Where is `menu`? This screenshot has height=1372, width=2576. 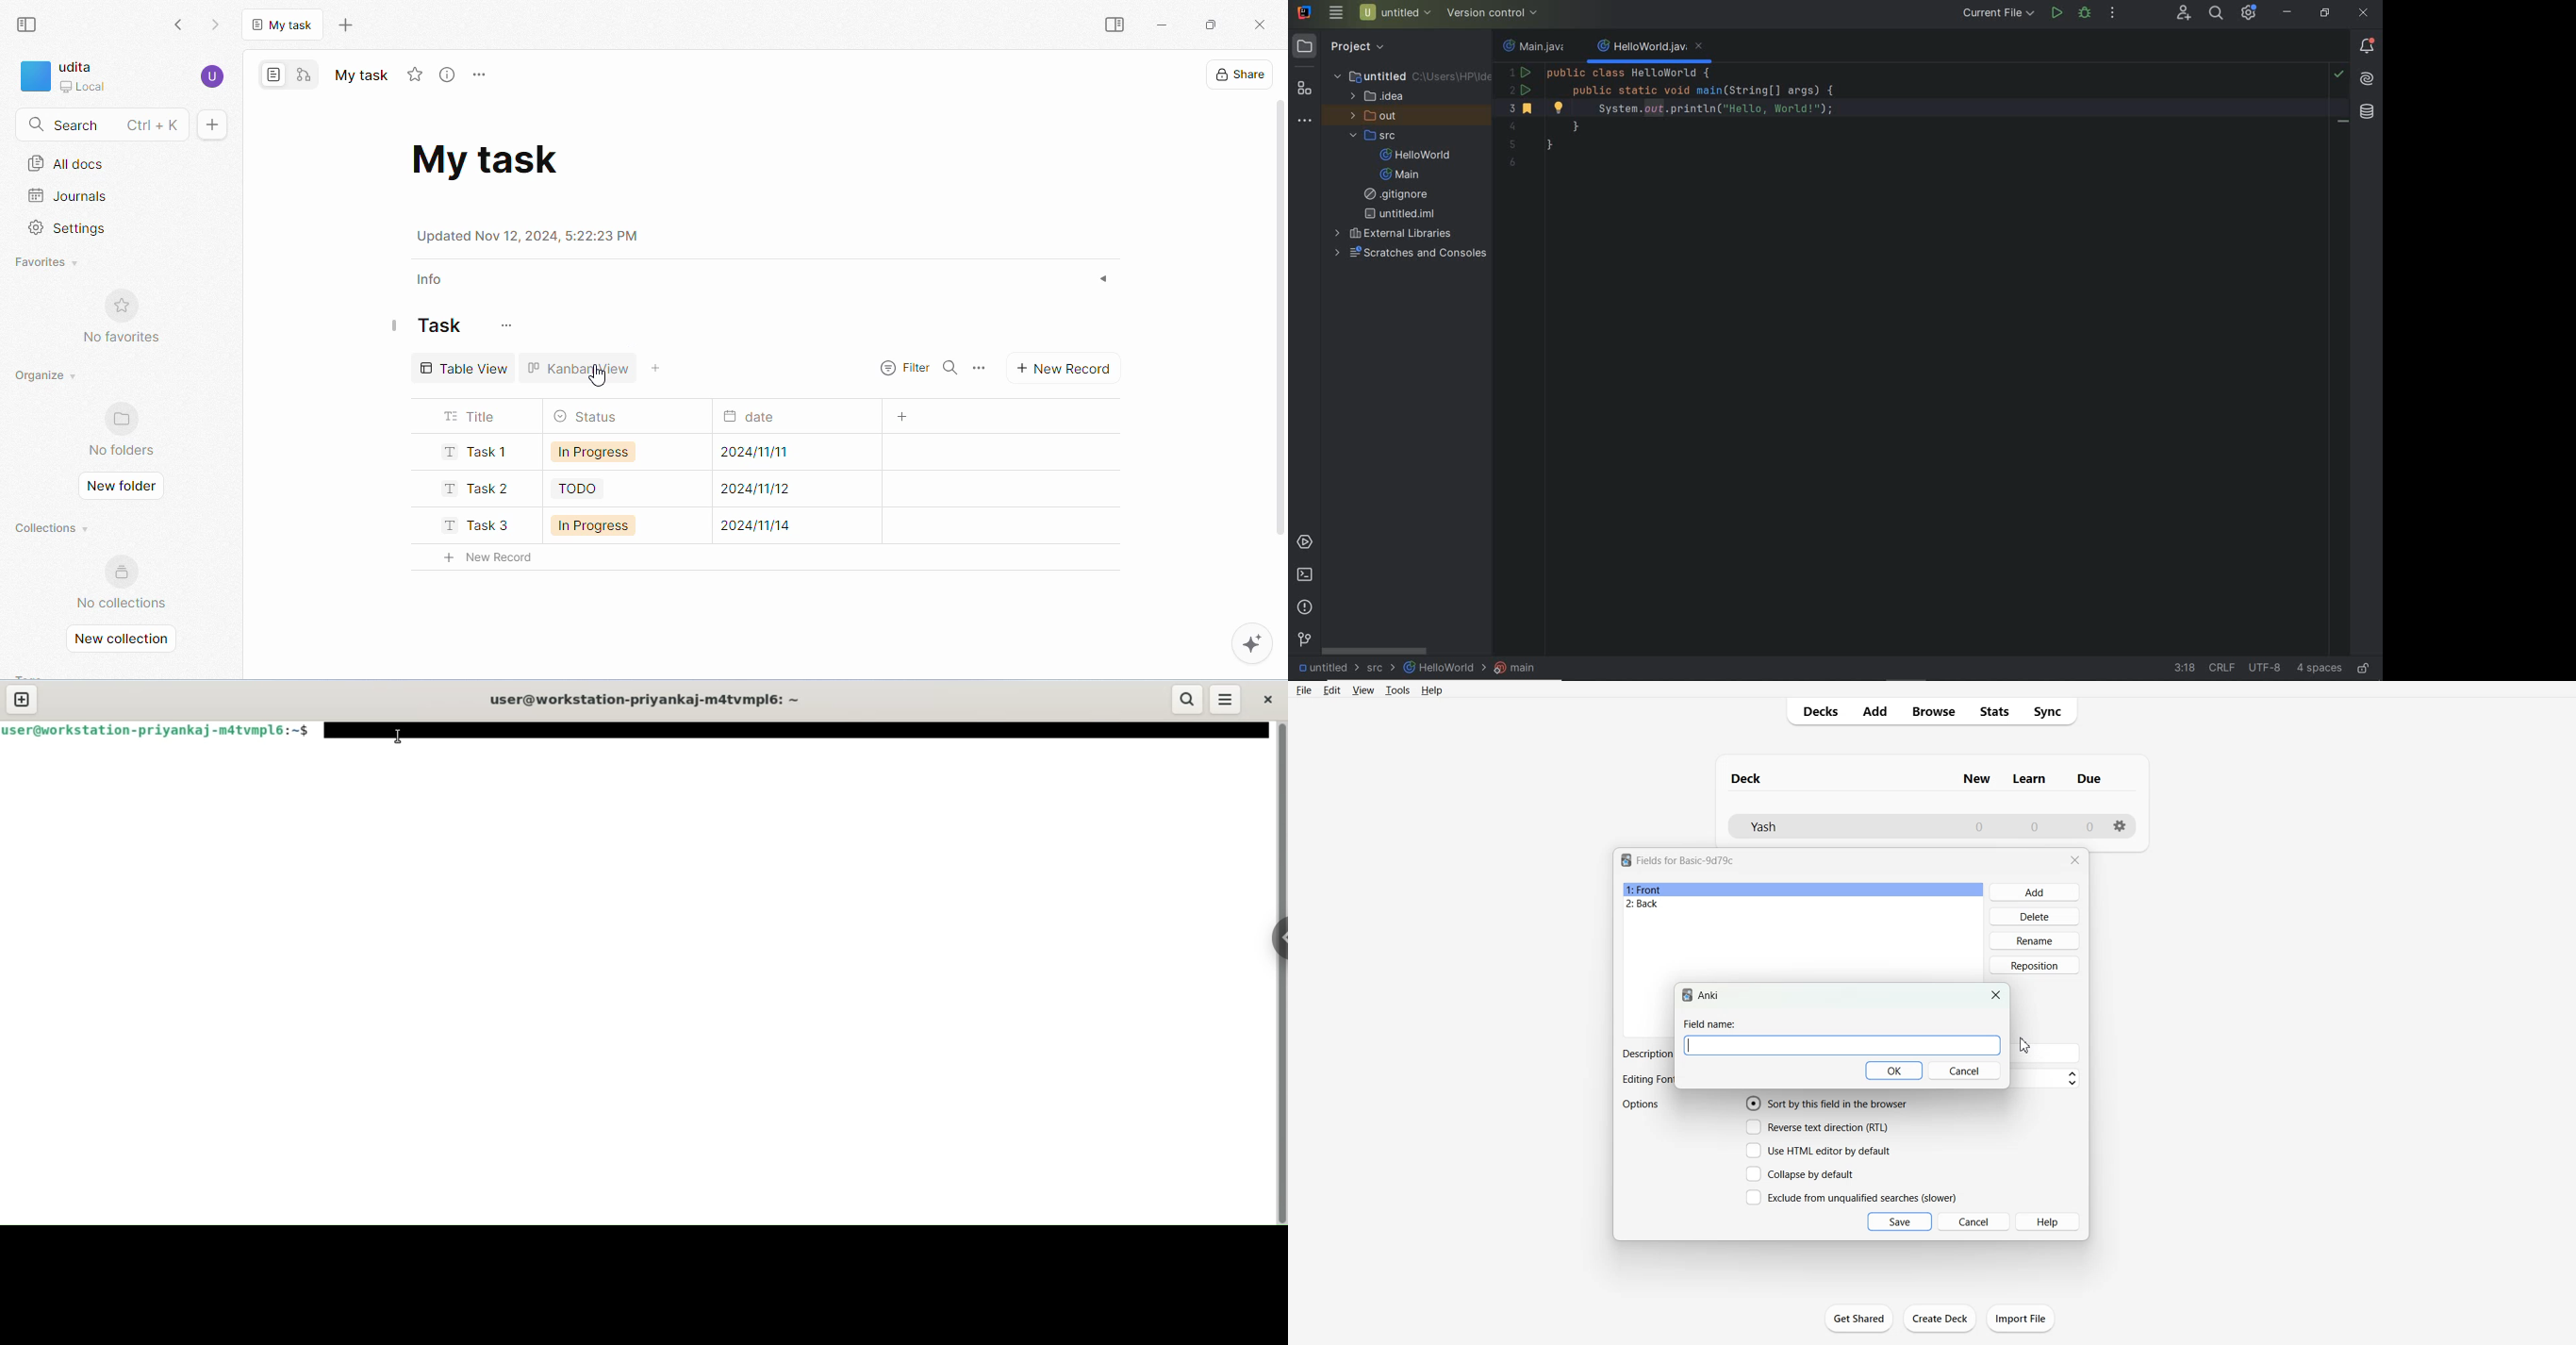
menu is located at coordinates (1226, 699).